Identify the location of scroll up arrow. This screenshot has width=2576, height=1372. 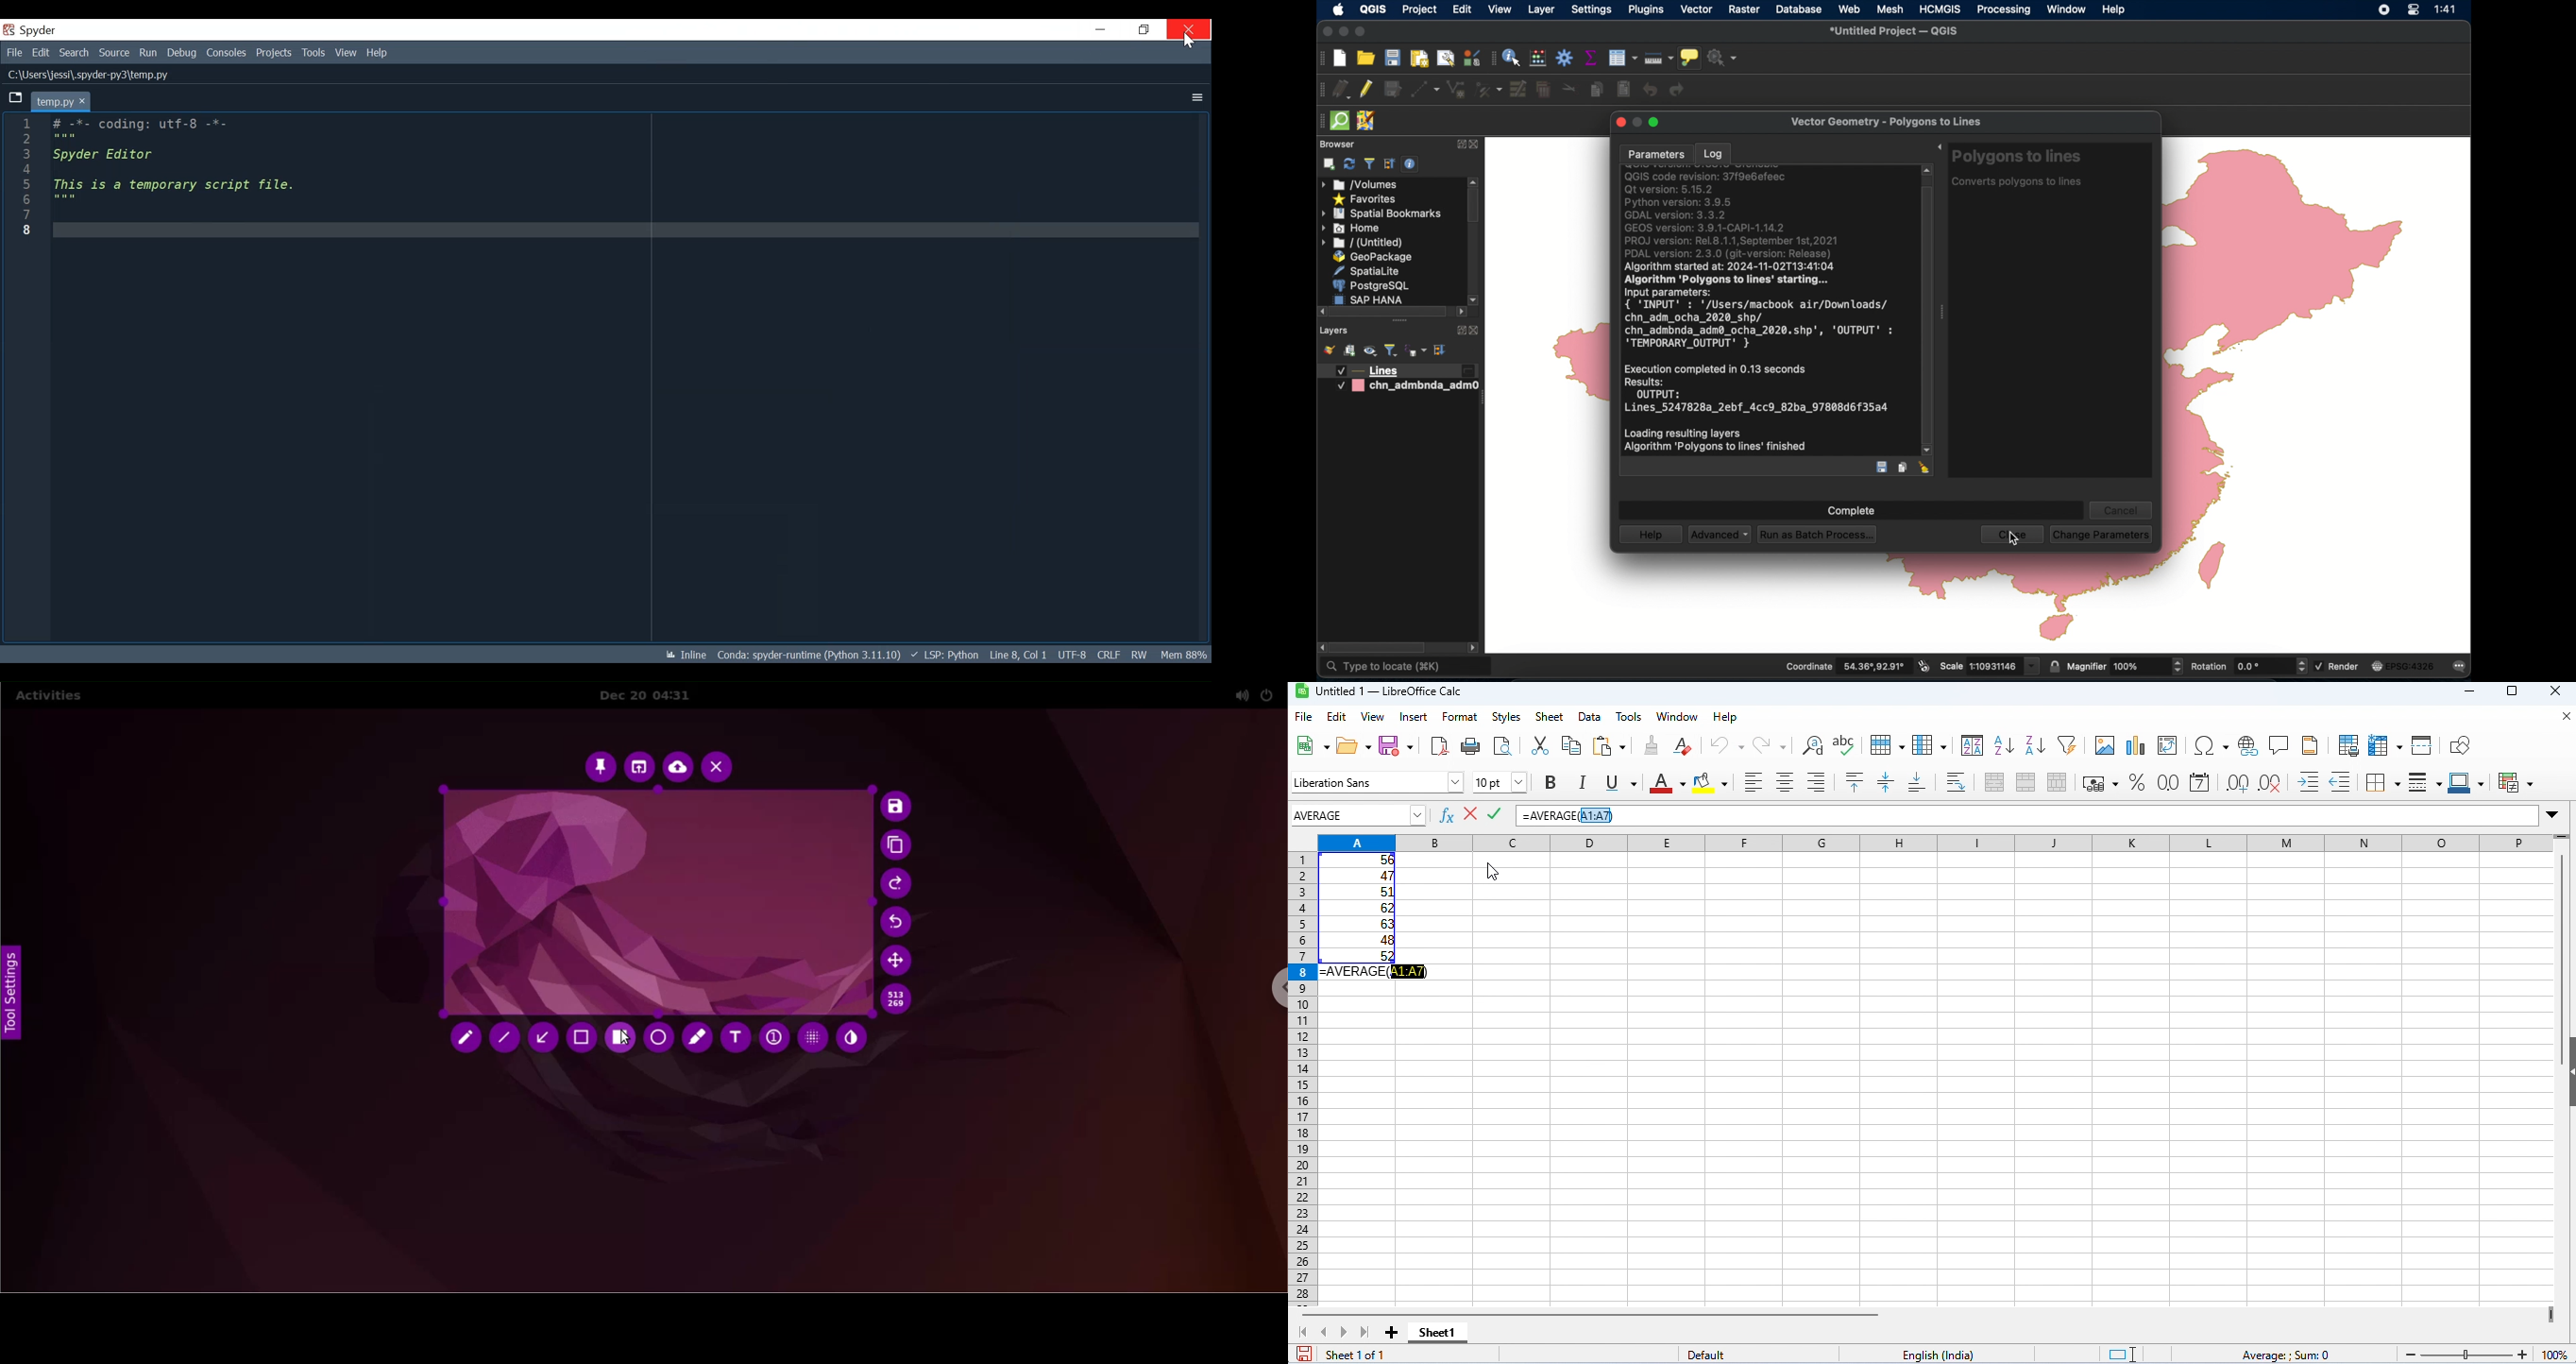
(1474, 181).